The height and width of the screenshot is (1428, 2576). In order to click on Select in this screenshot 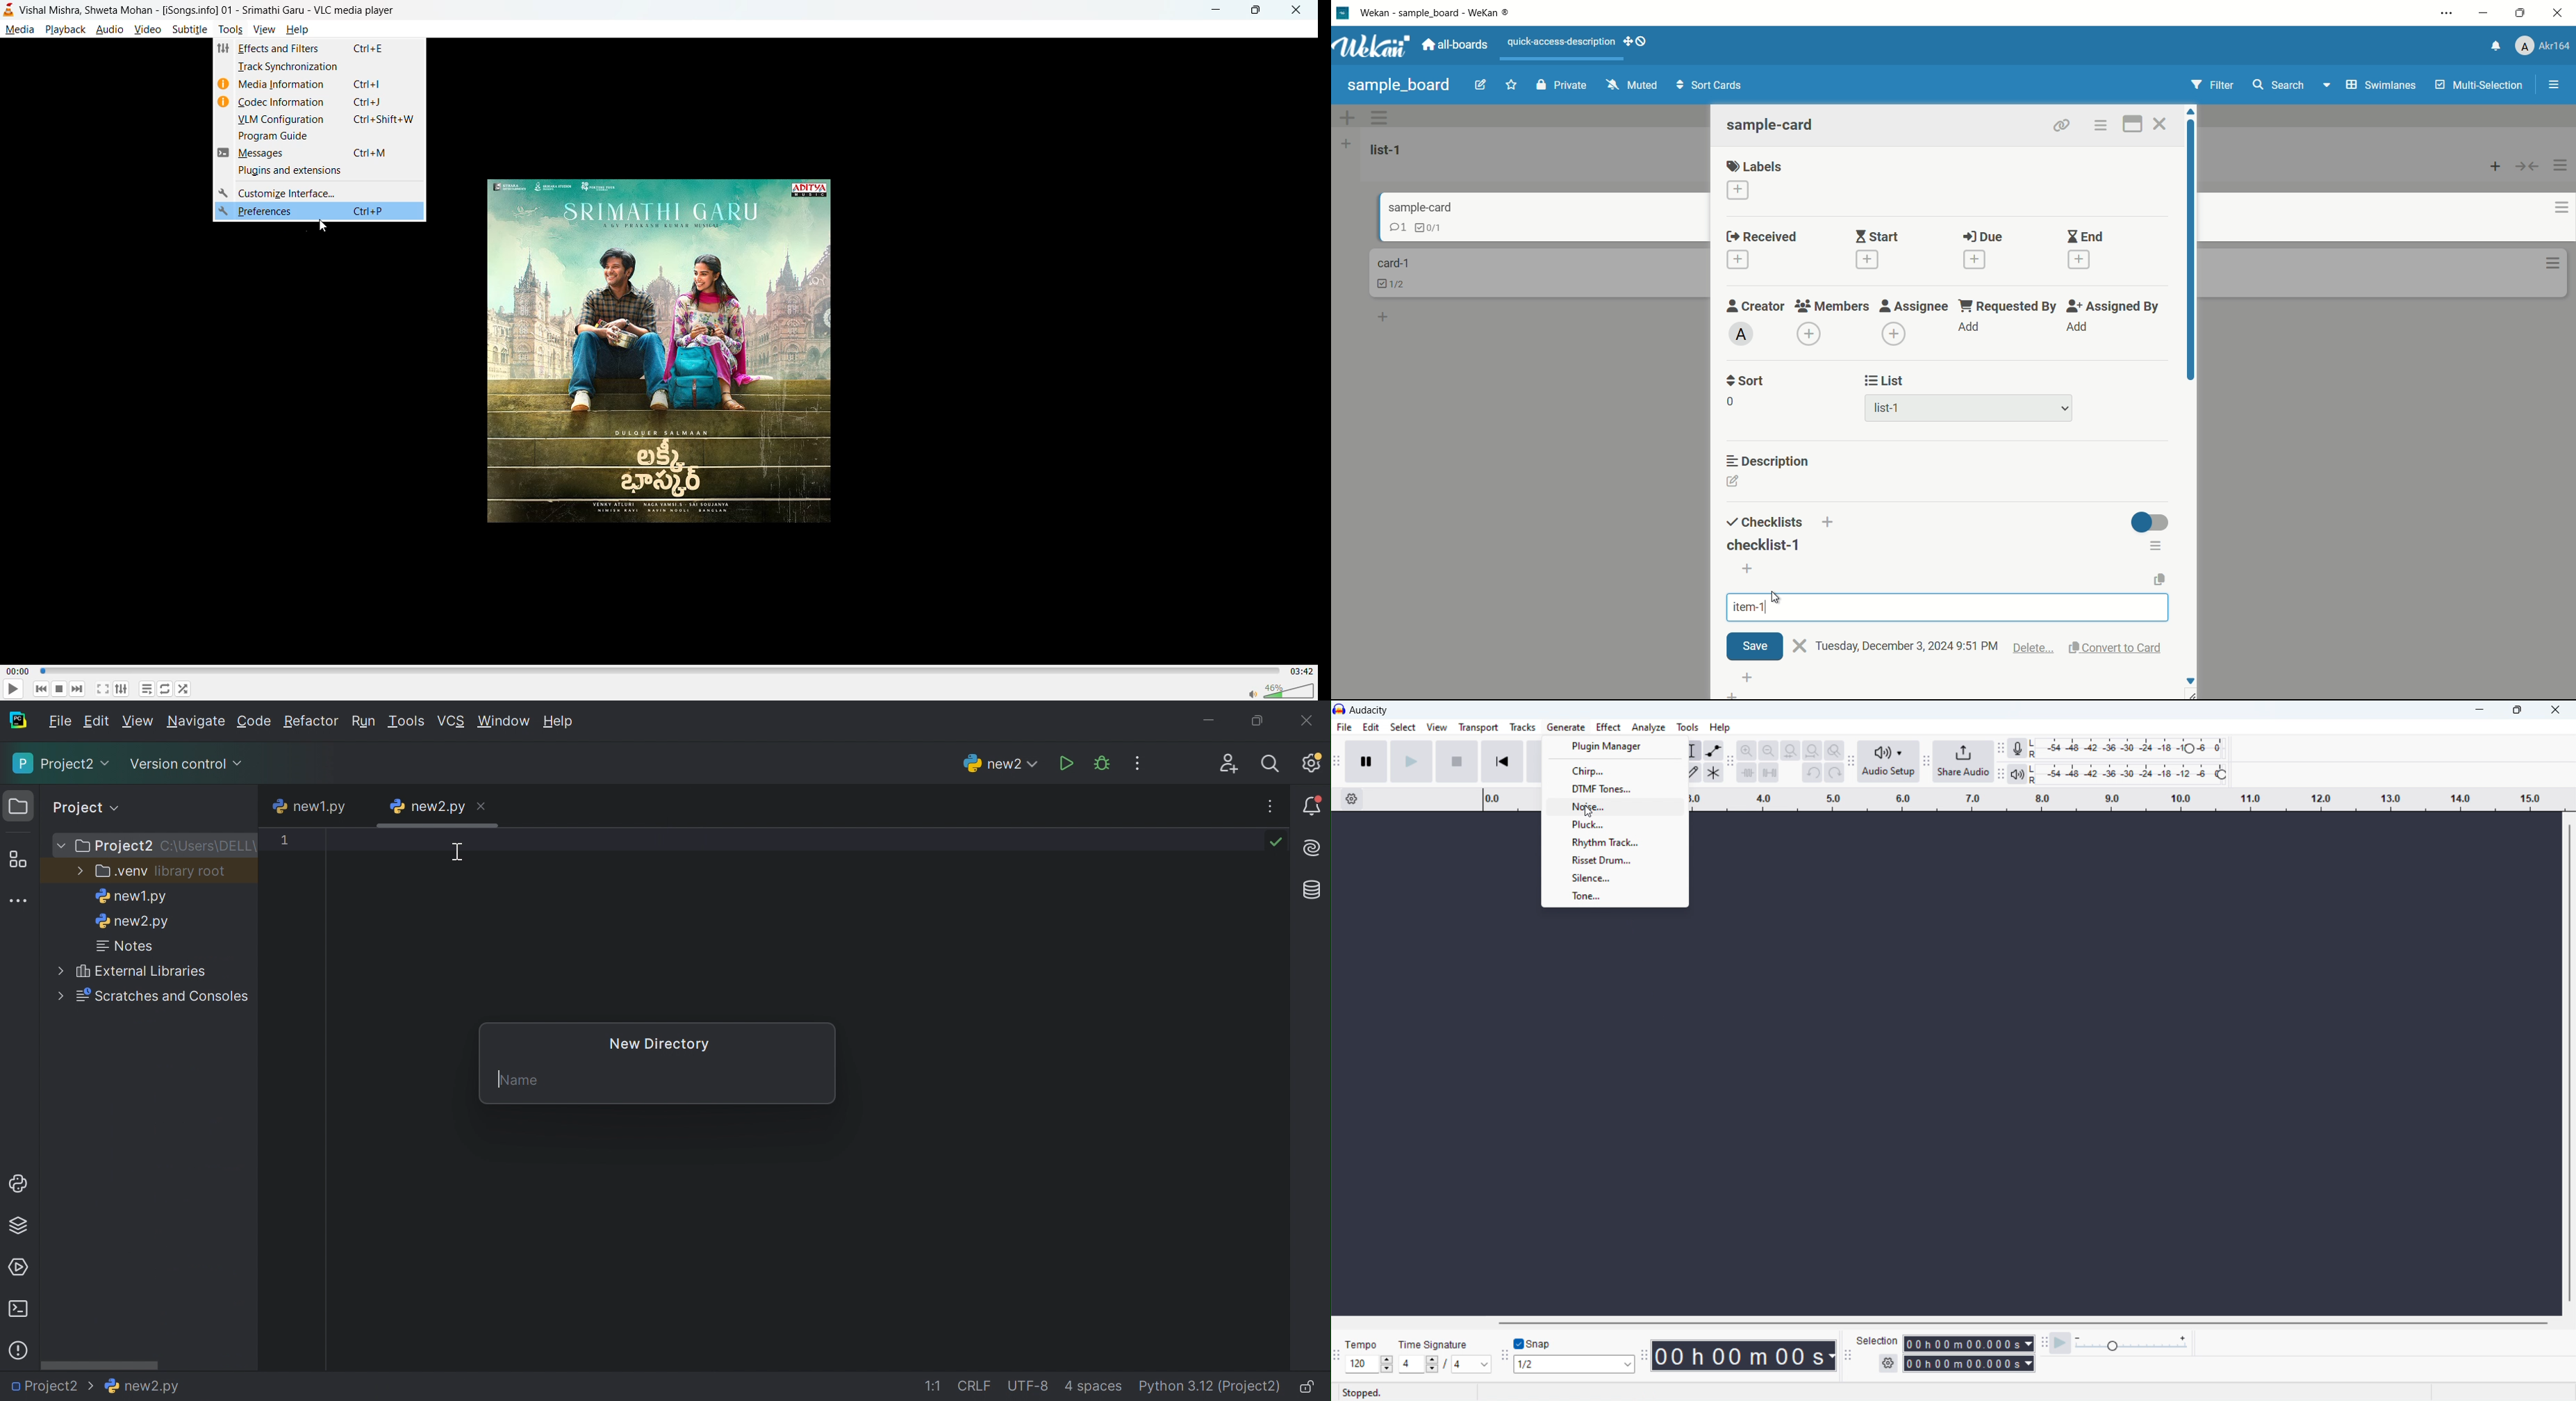, I will do `click(1403, 726)`.